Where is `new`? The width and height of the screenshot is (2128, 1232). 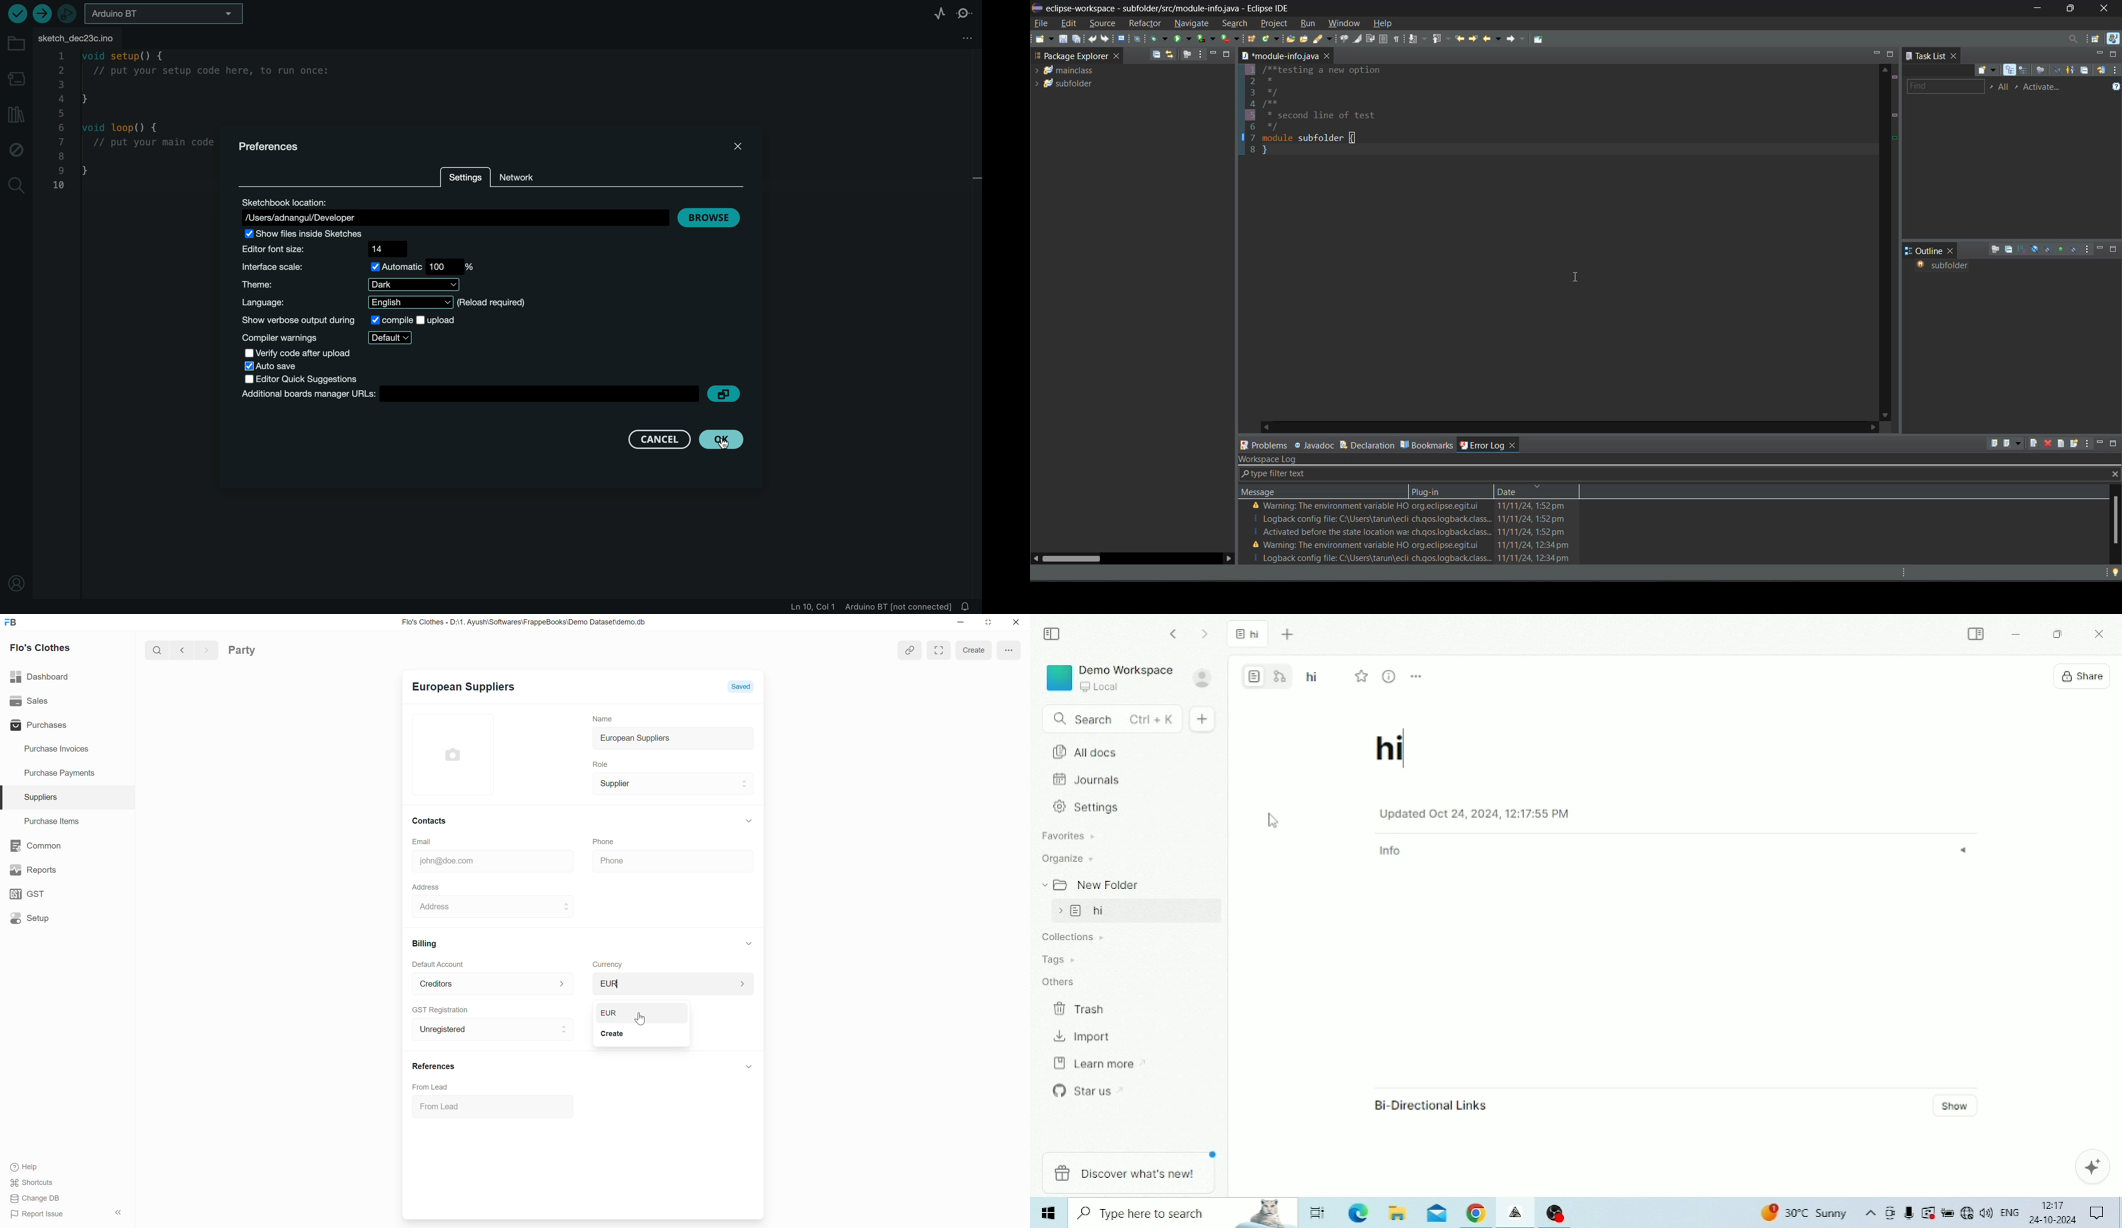 new is located at coordinates (1044, 39).